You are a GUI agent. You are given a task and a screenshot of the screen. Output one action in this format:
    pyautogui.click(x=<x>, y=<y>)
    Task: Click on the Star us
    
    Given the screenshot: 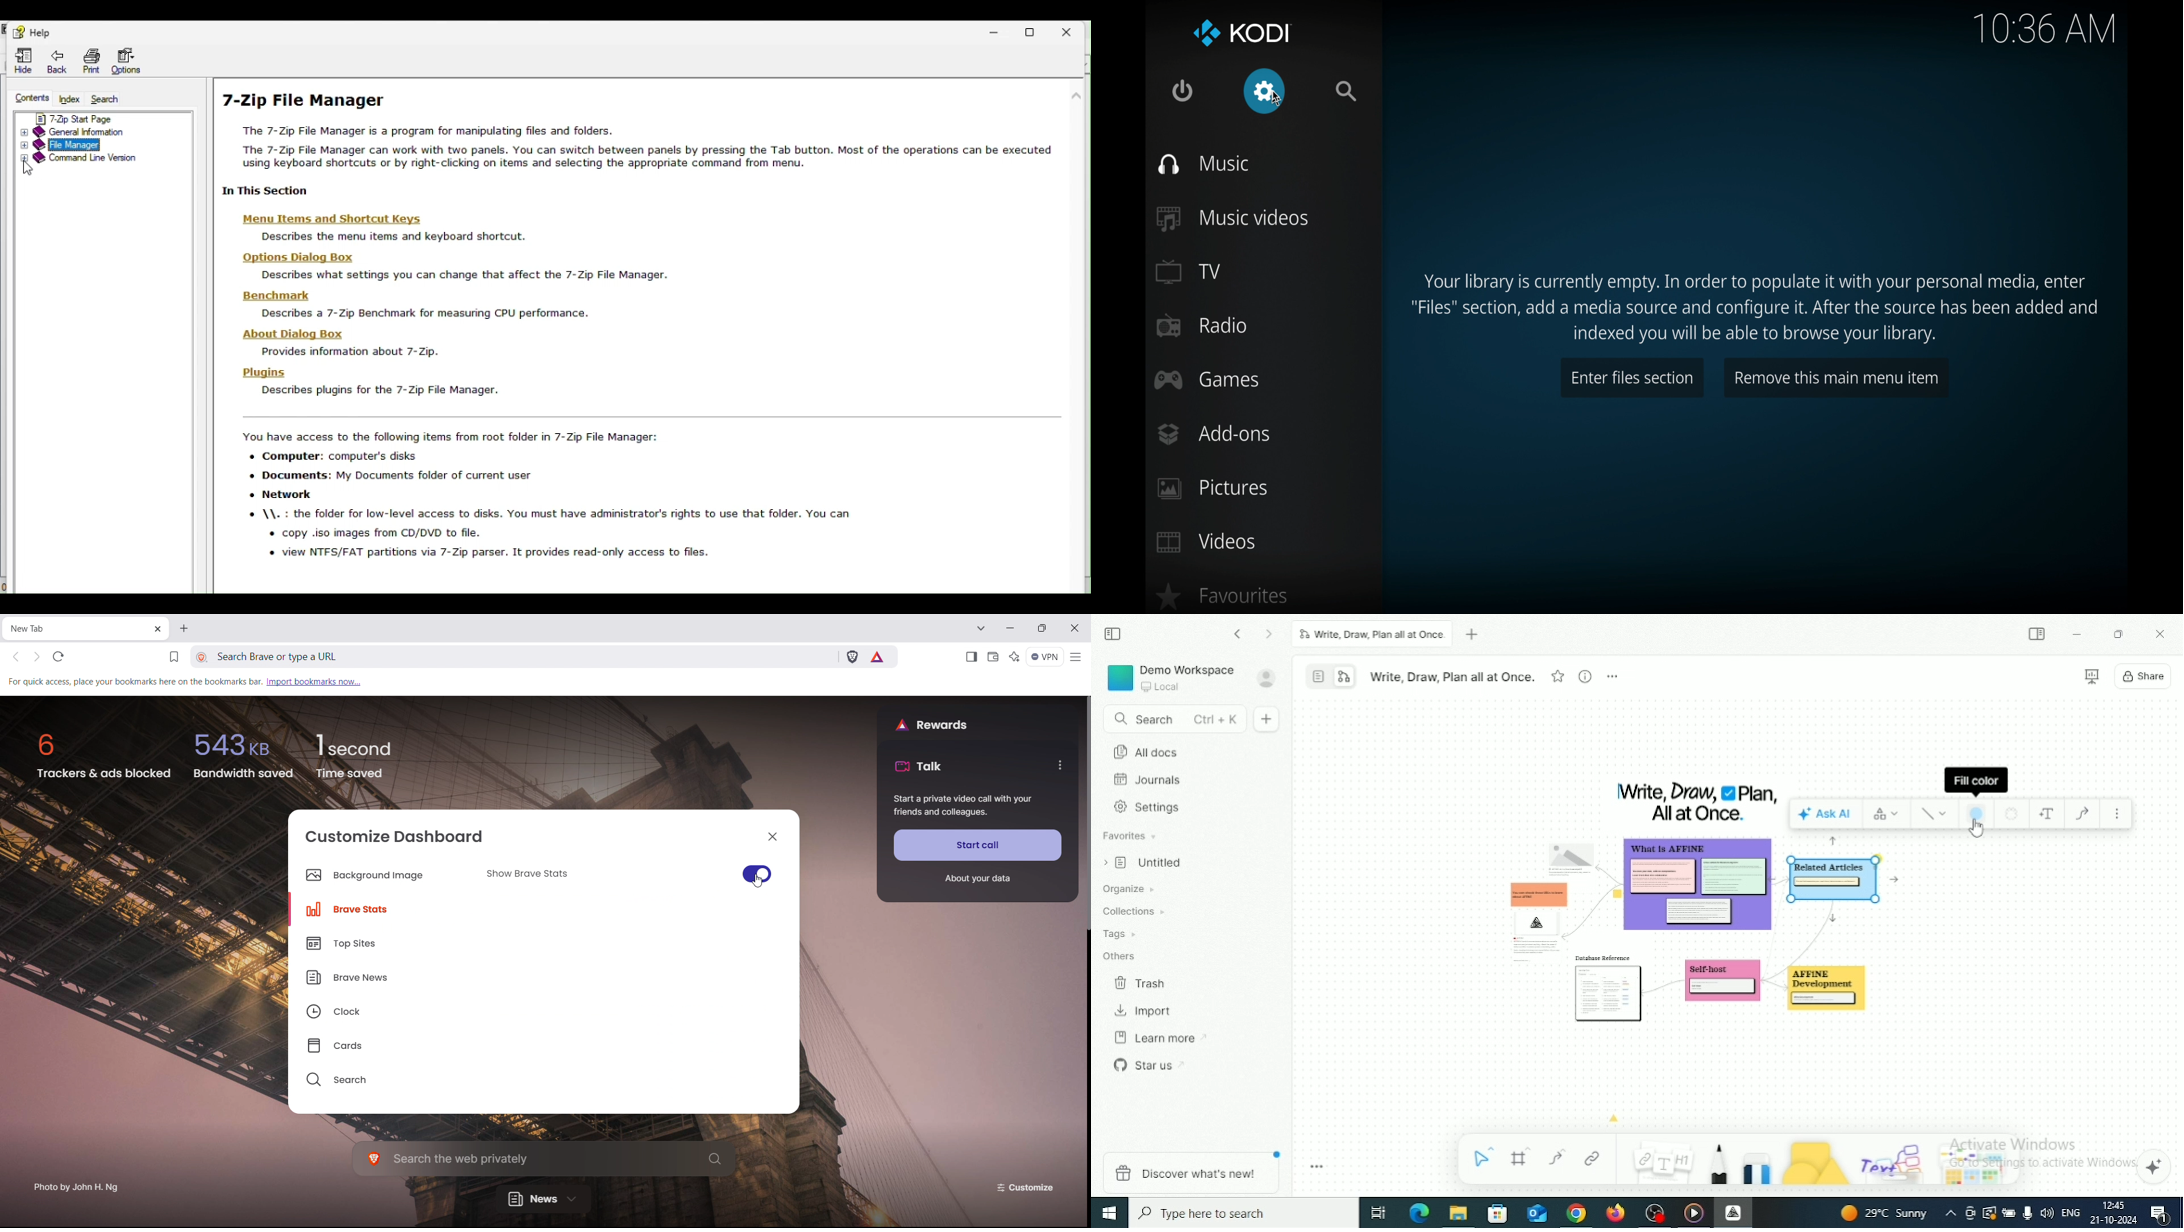 What is the action you would take?
    pyautogui.click(x=1150, y=1064)
    